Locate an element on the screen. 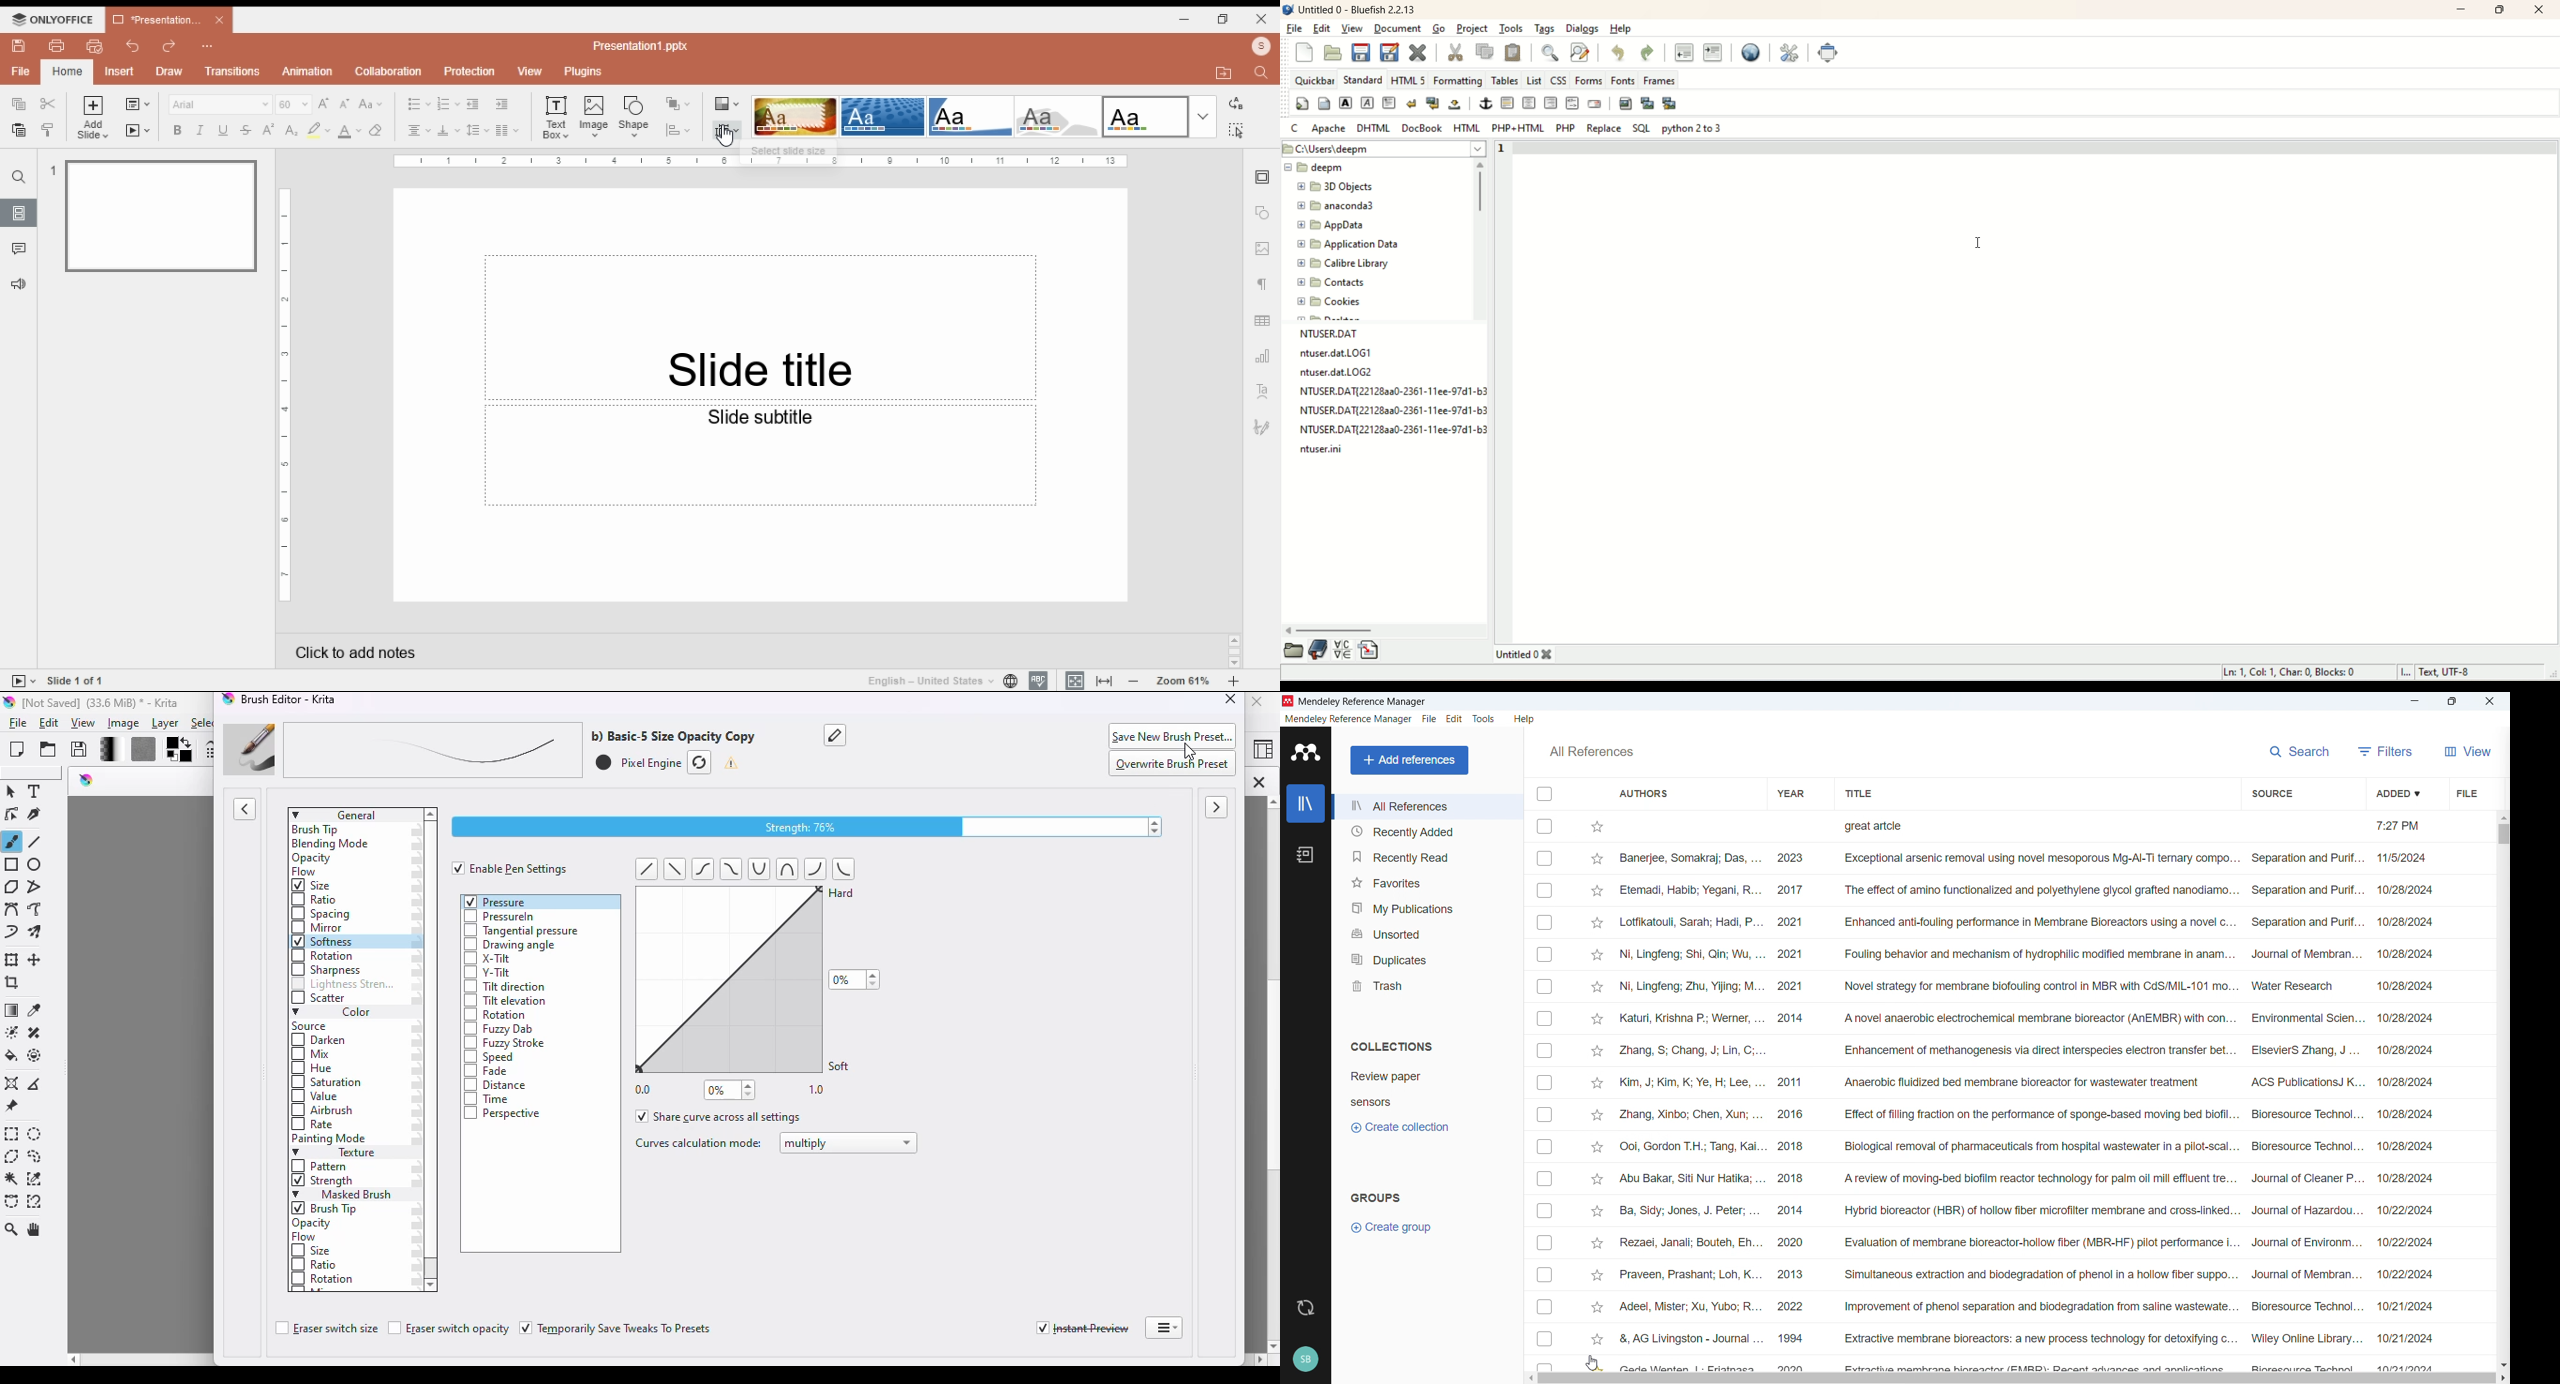  ONLYOFFICE is located at coordinates (53, 19).